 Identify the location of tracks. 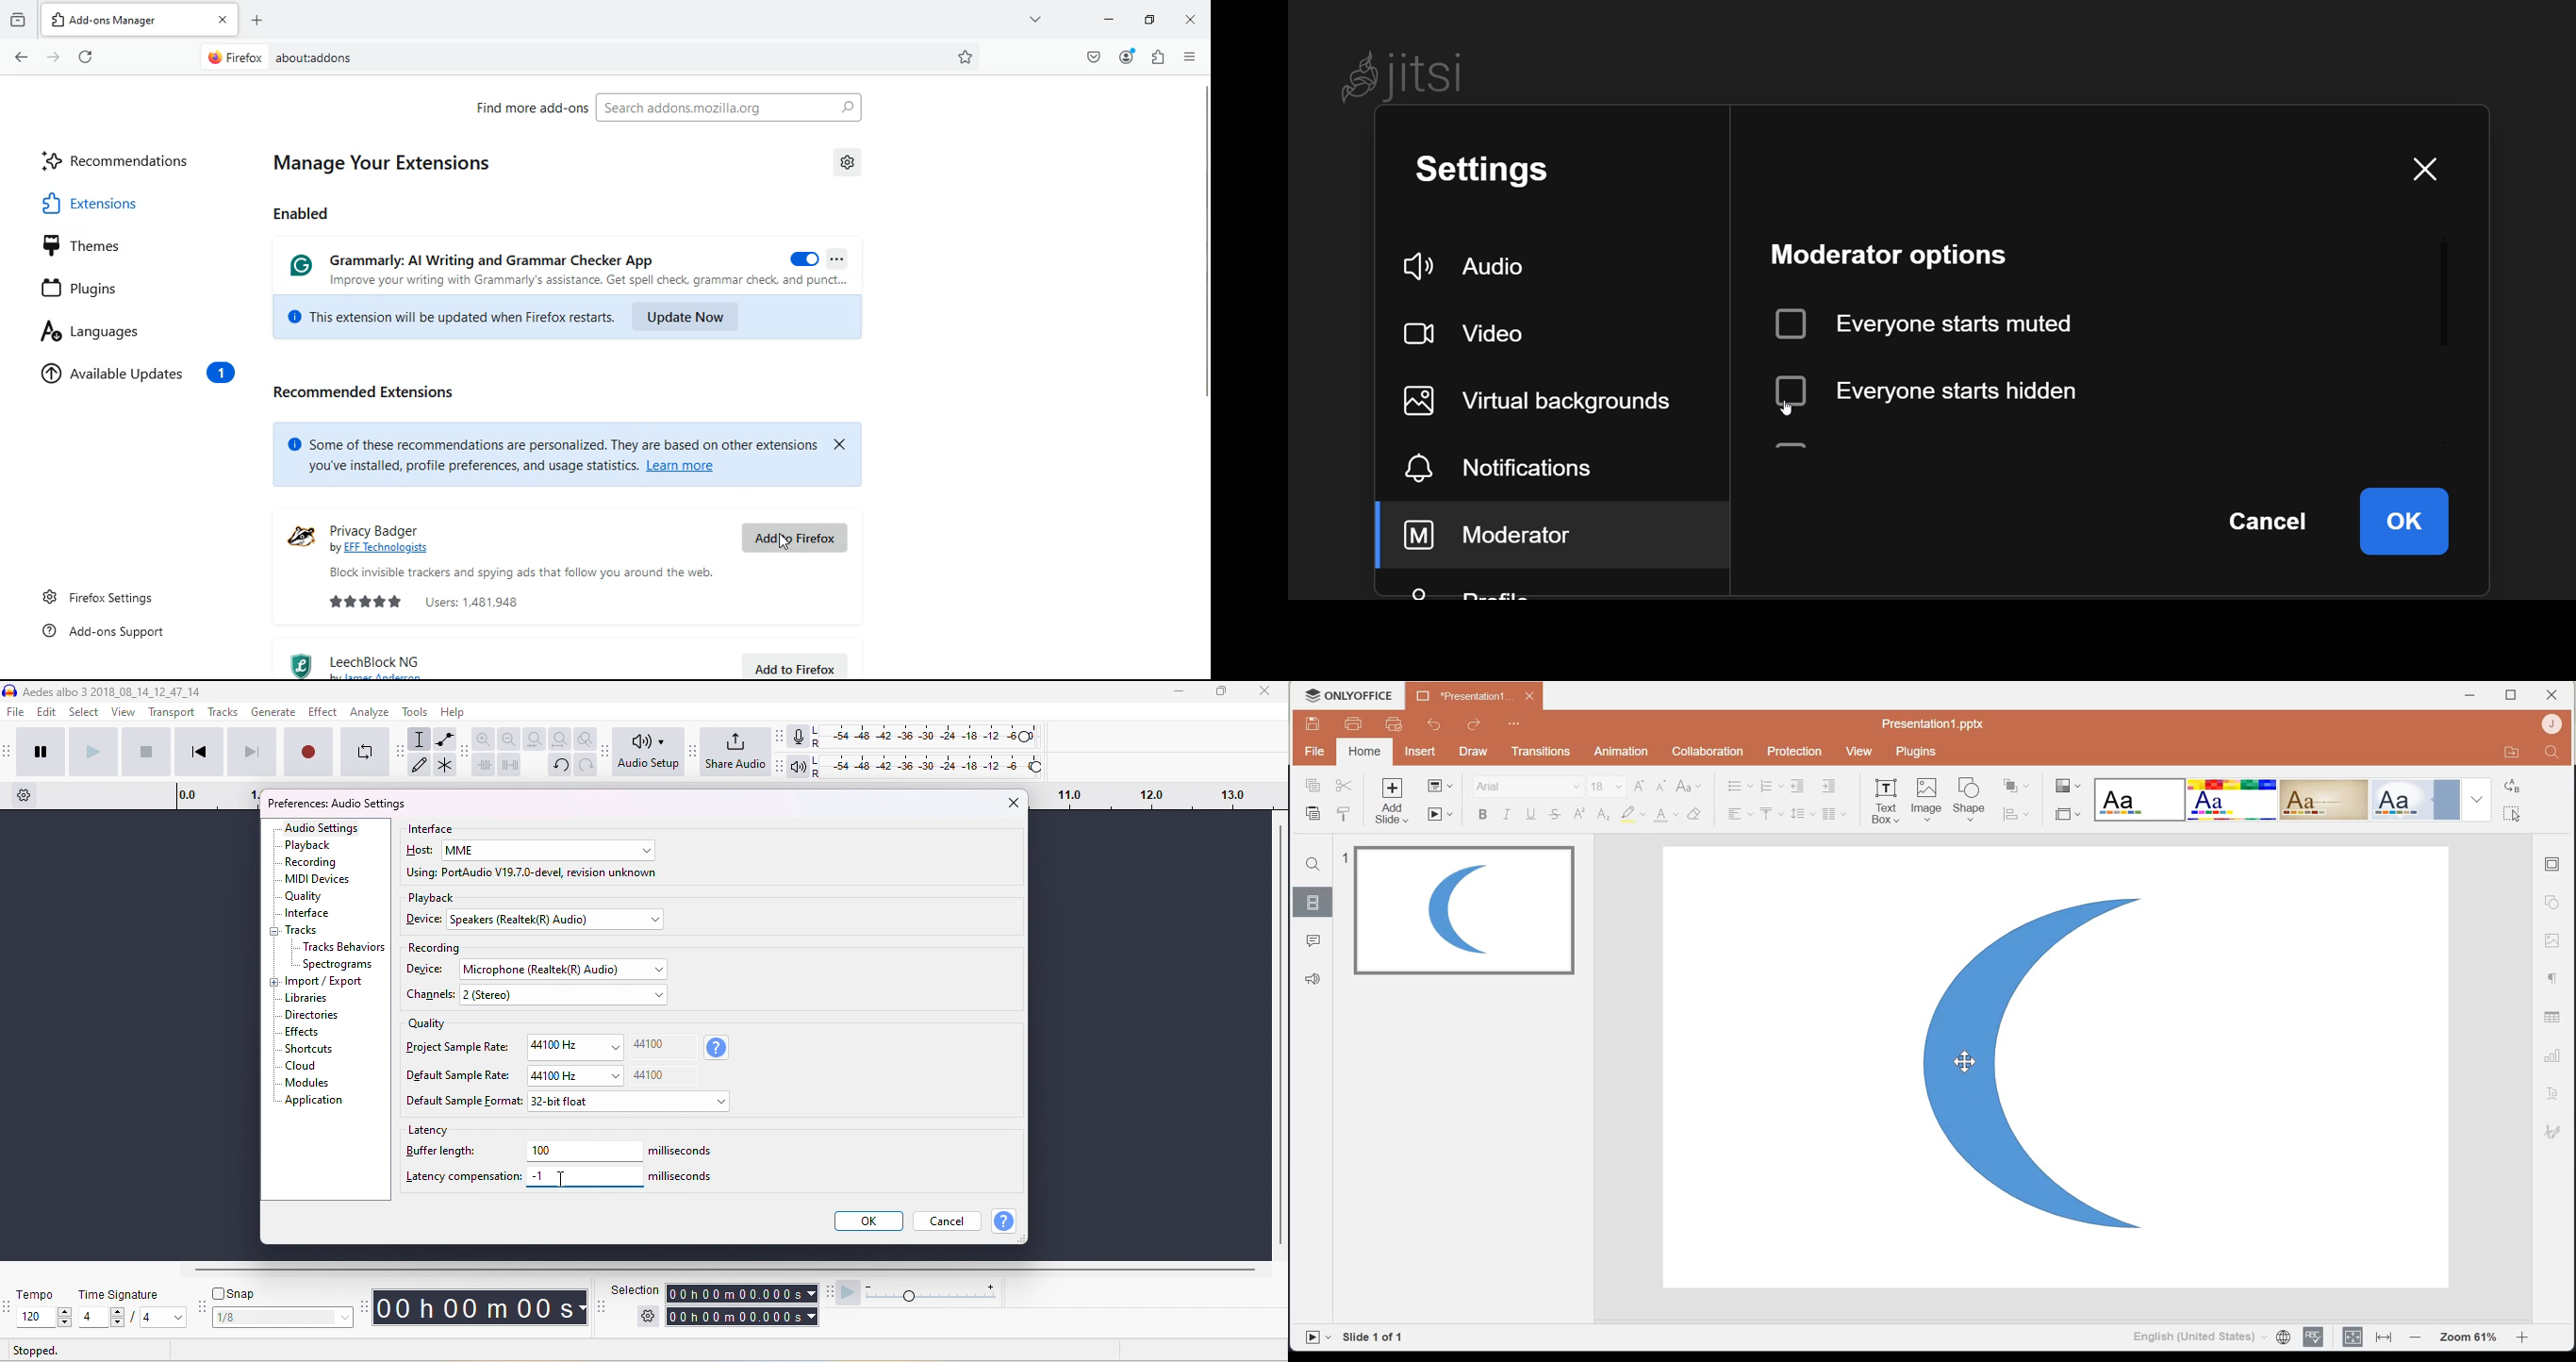
(223, 712).